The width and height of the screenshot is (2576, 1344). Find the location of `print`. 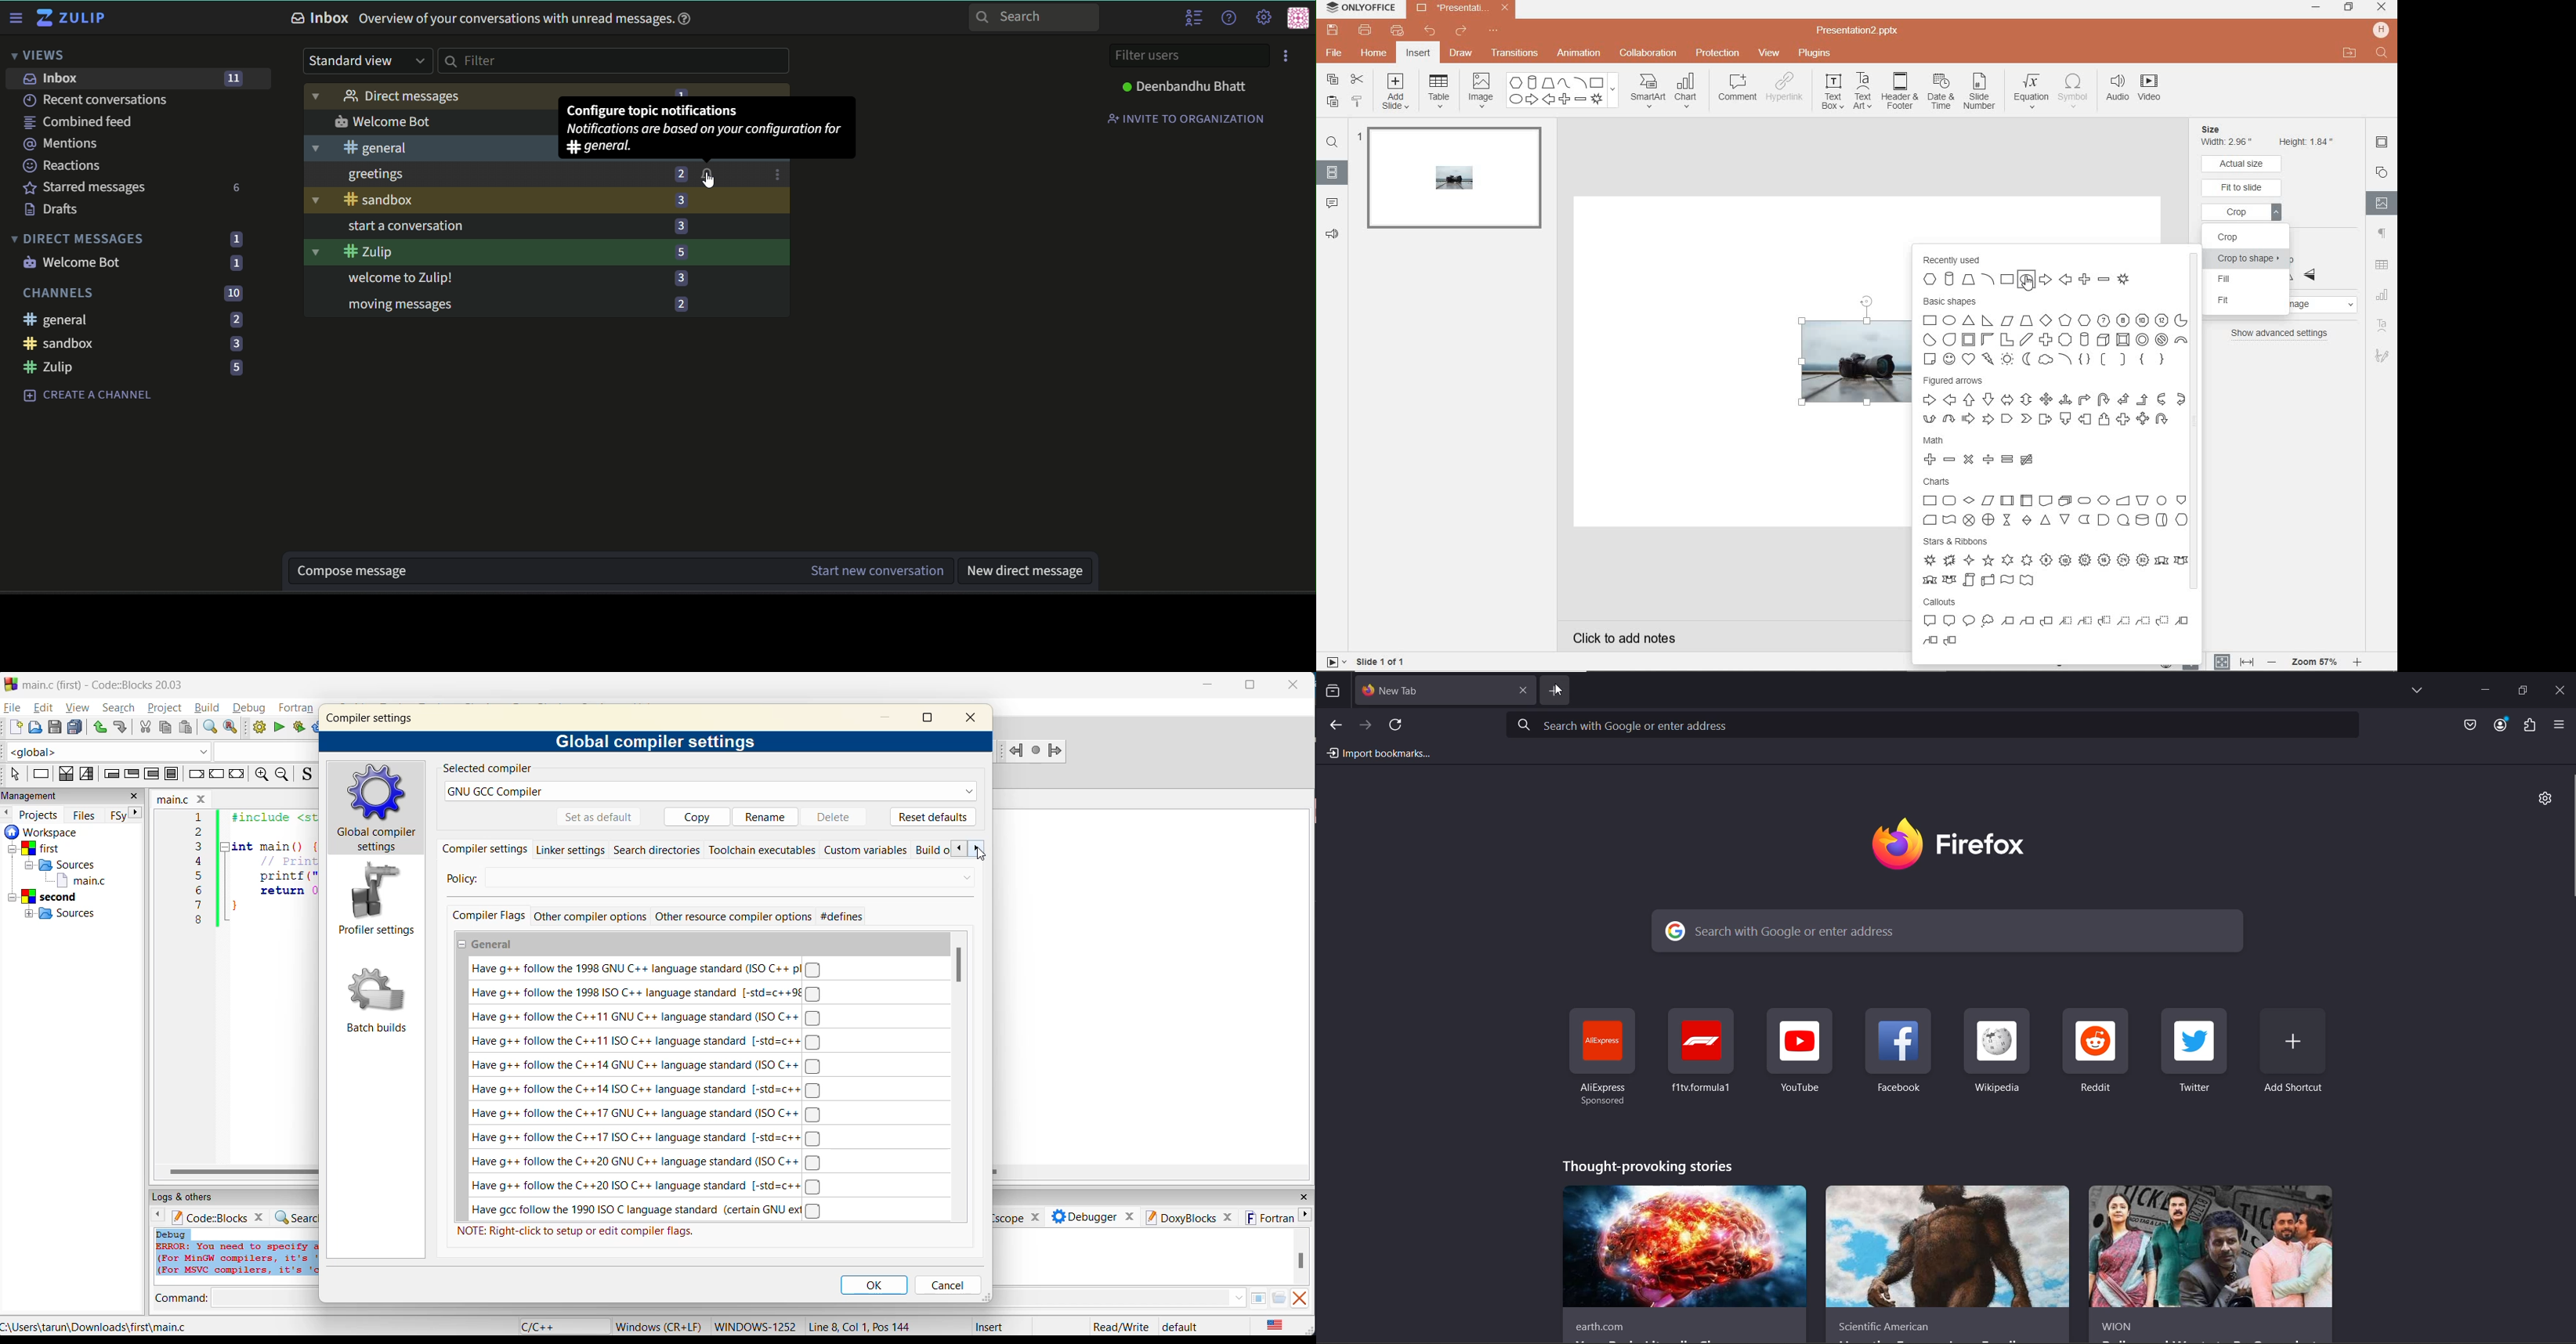

print is located at coordinates (1366, 30).